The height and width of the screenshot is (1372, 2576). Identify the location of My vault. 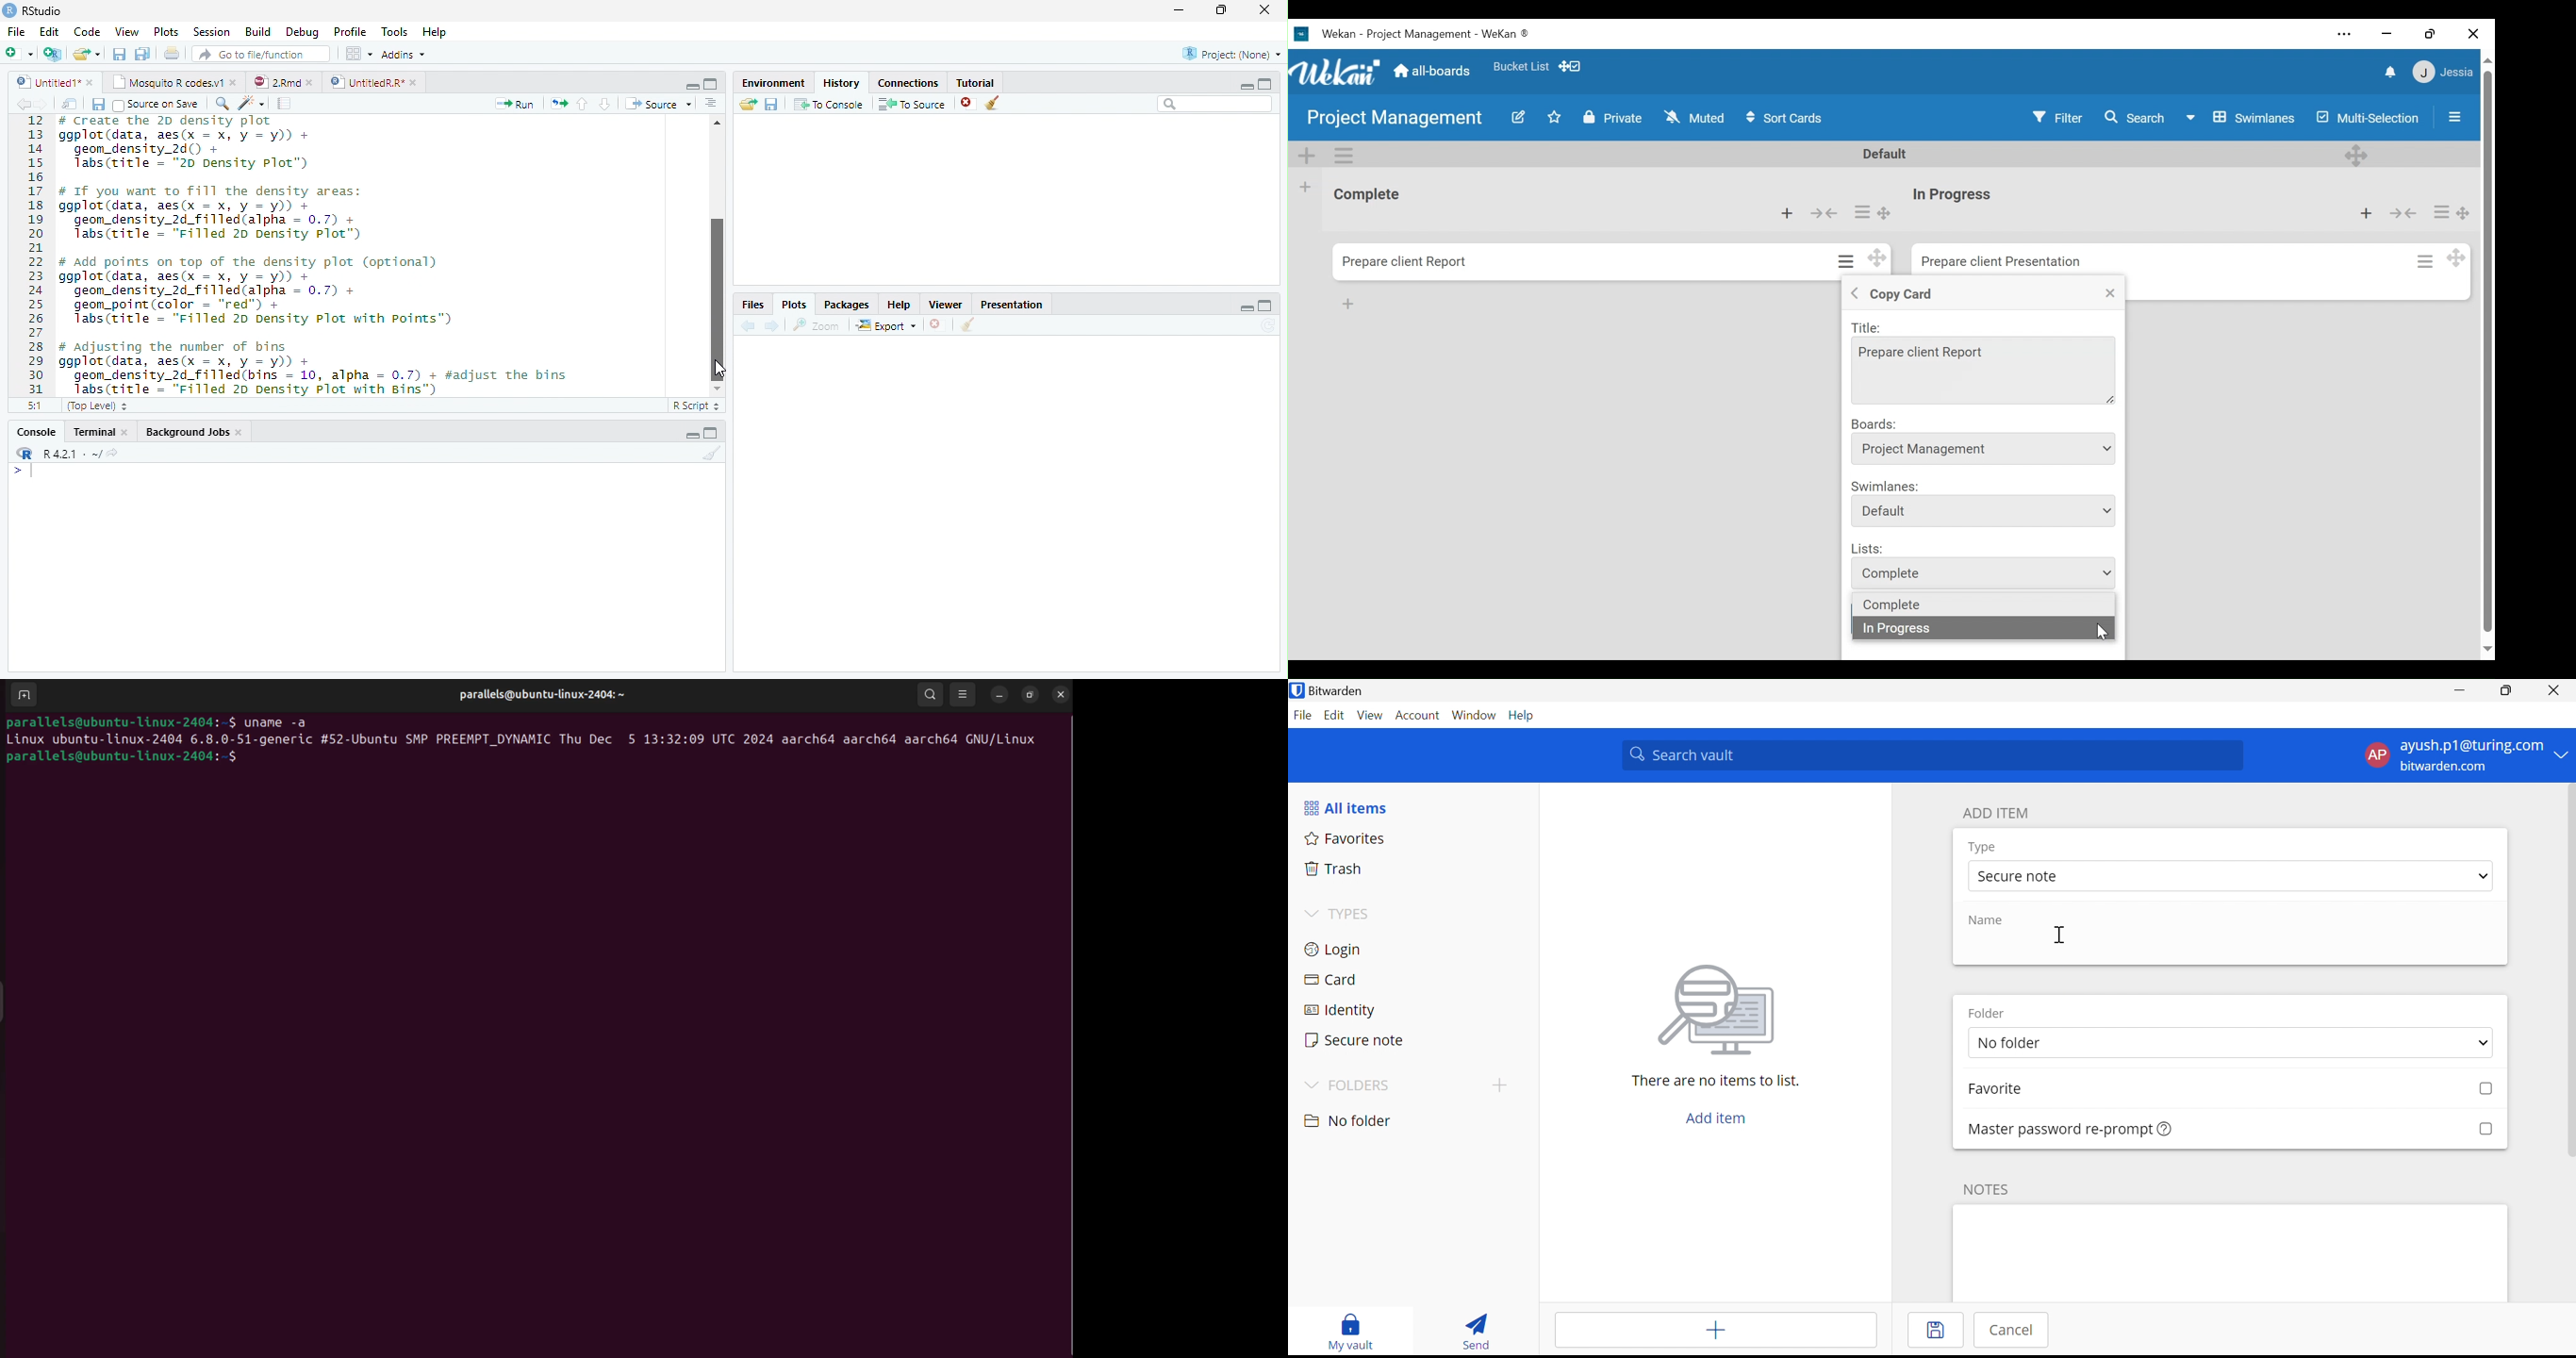
(1357, 1322).